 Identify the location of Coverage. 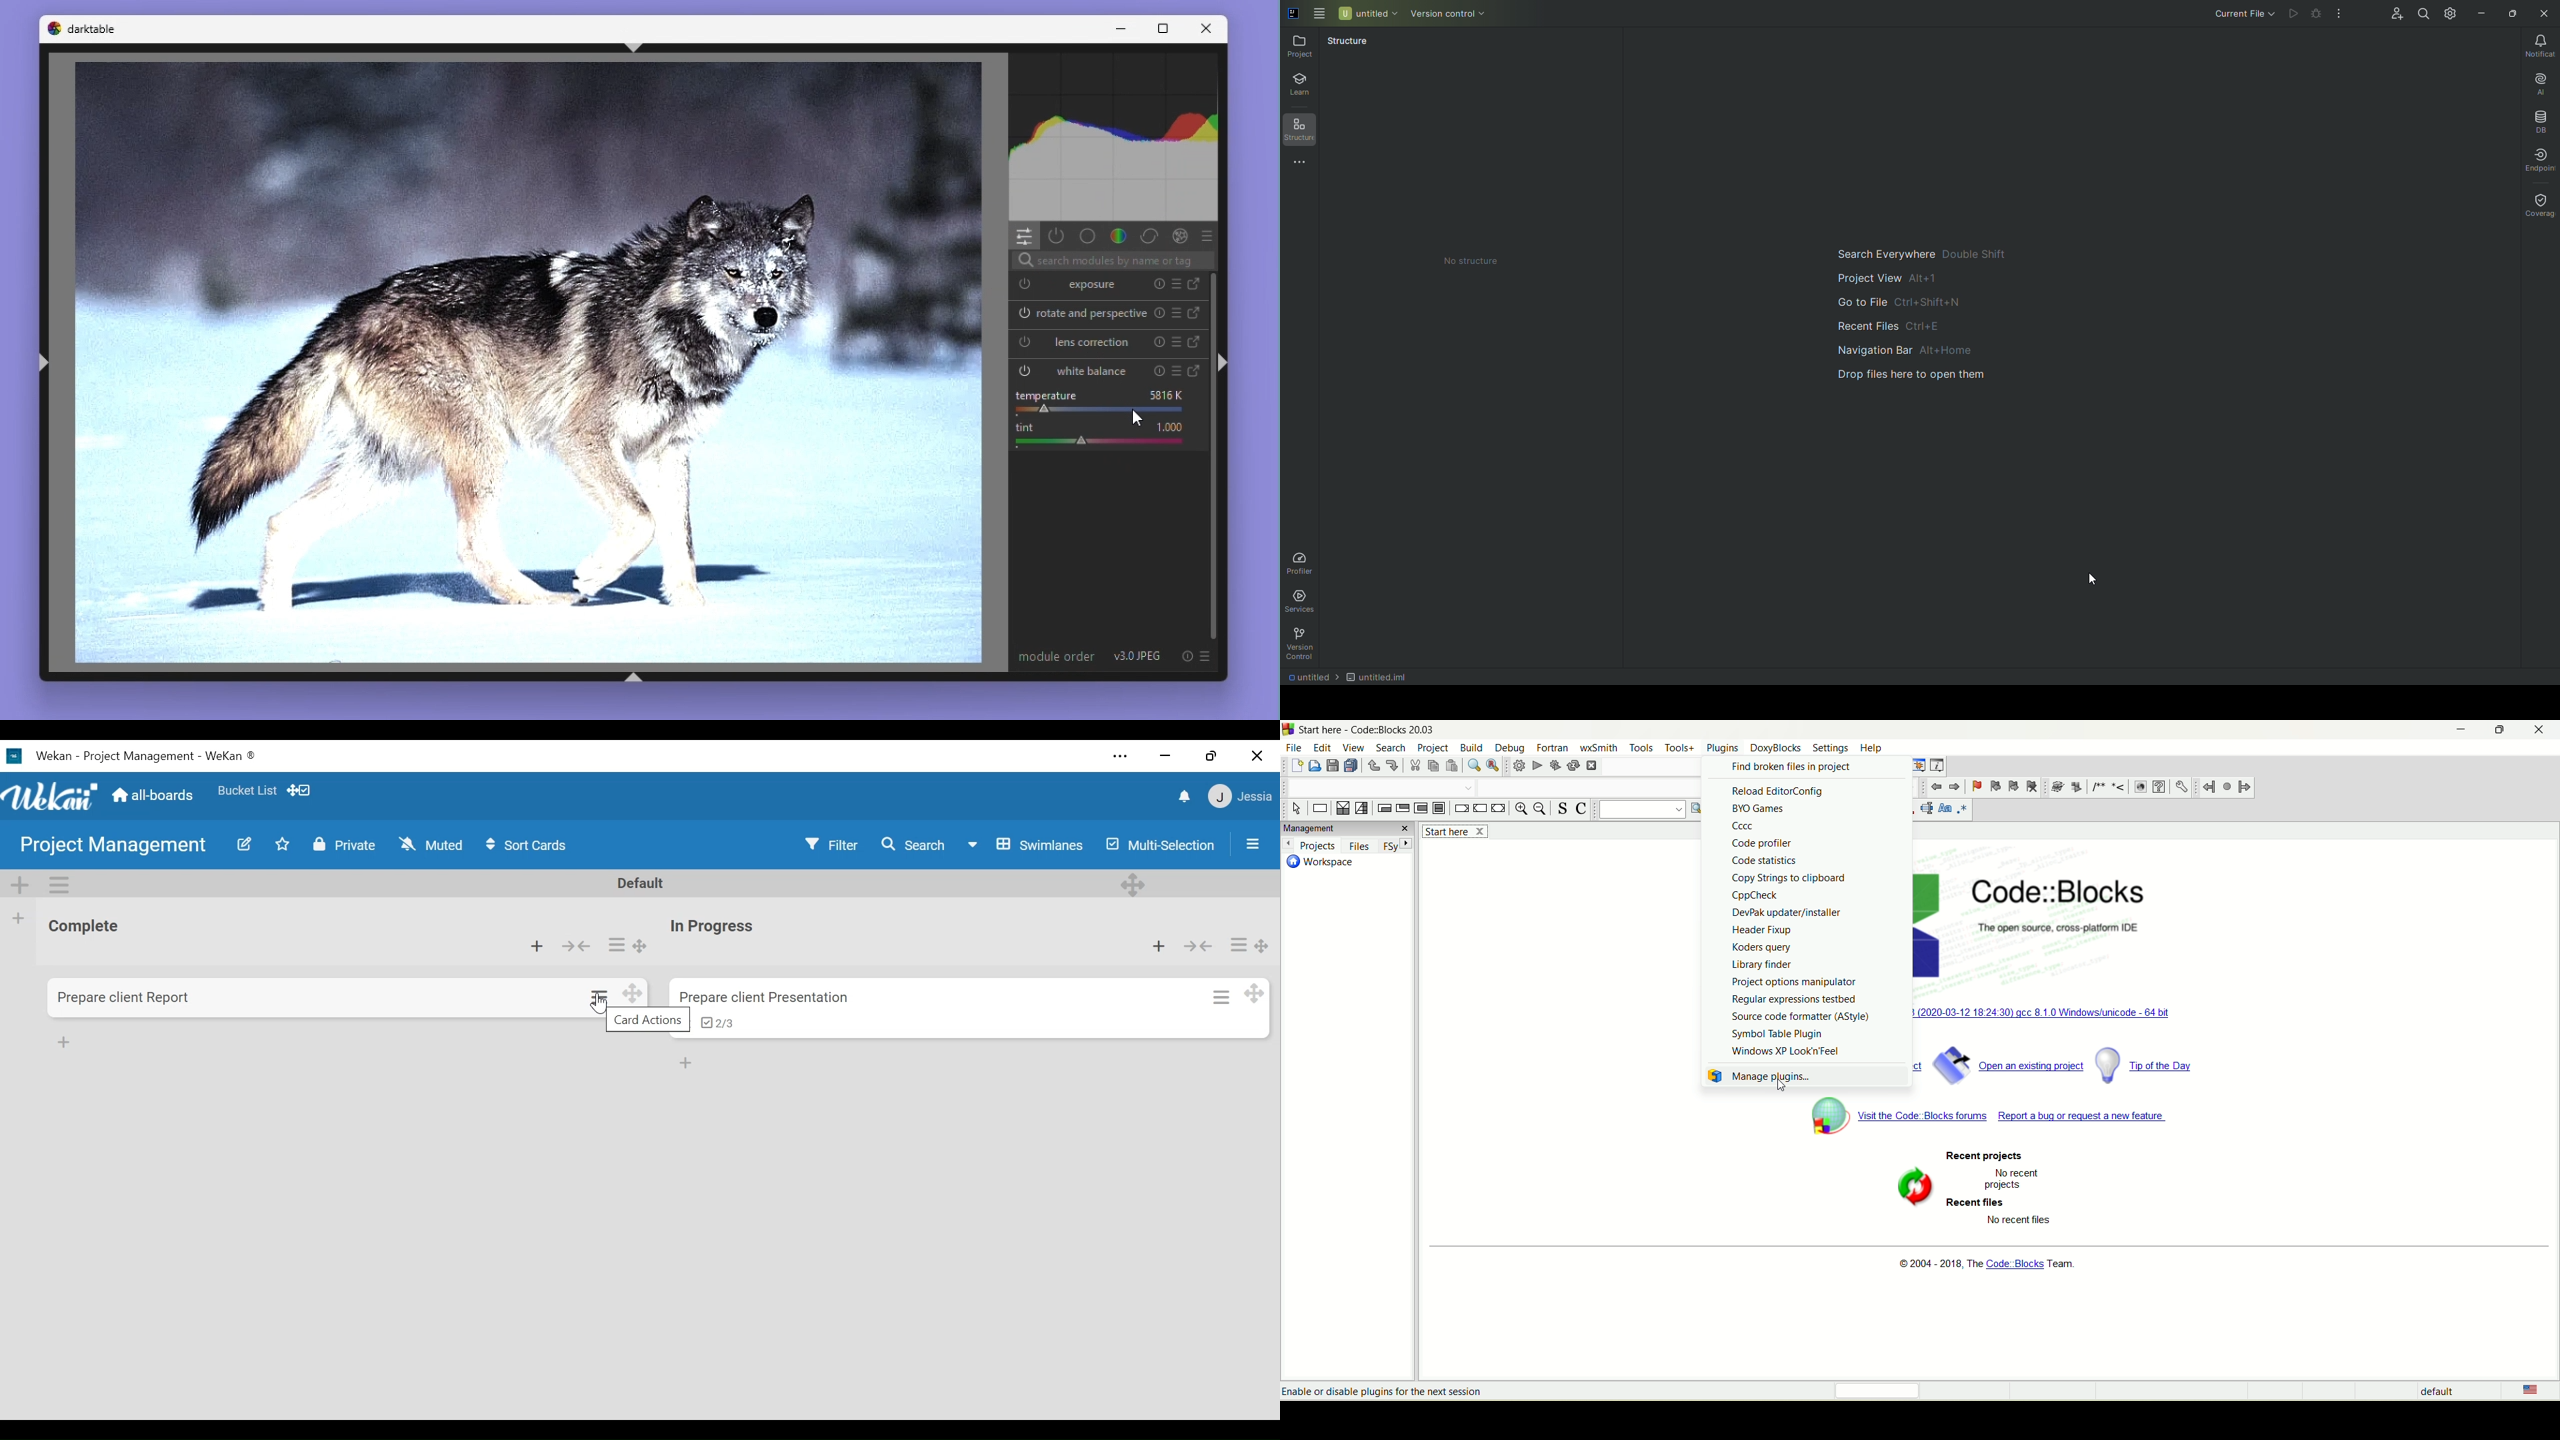
(2538, 206).